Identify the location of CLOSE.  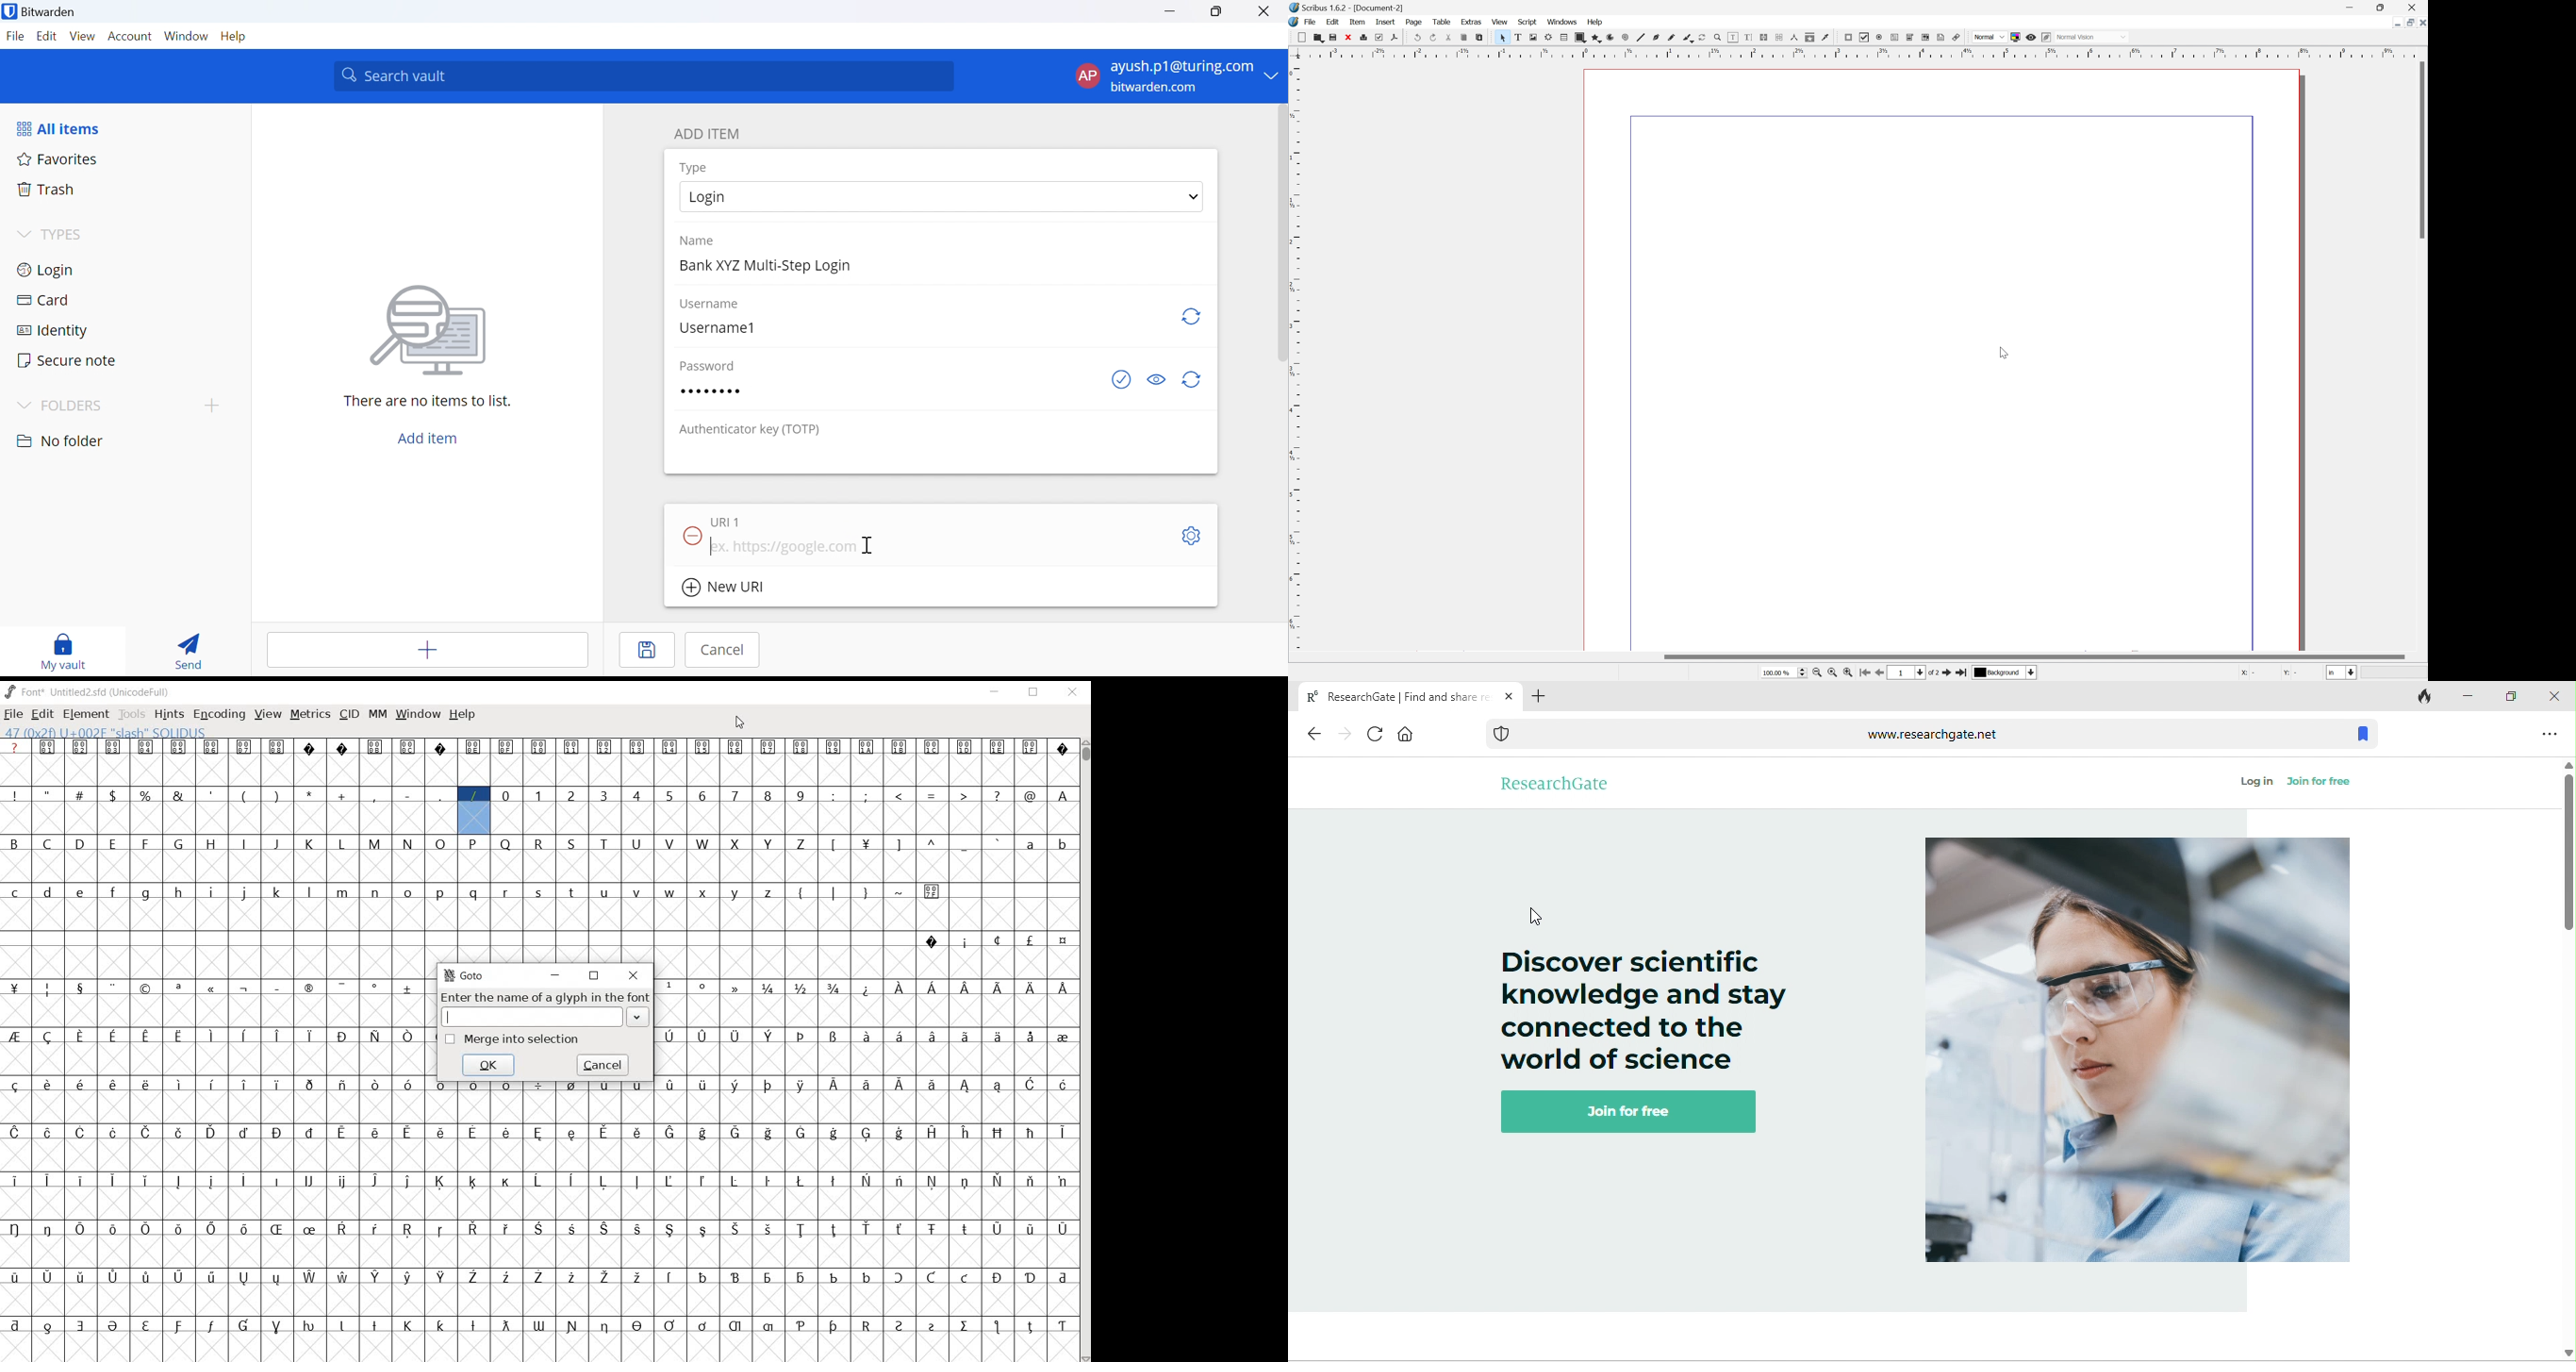
(1073, 693).